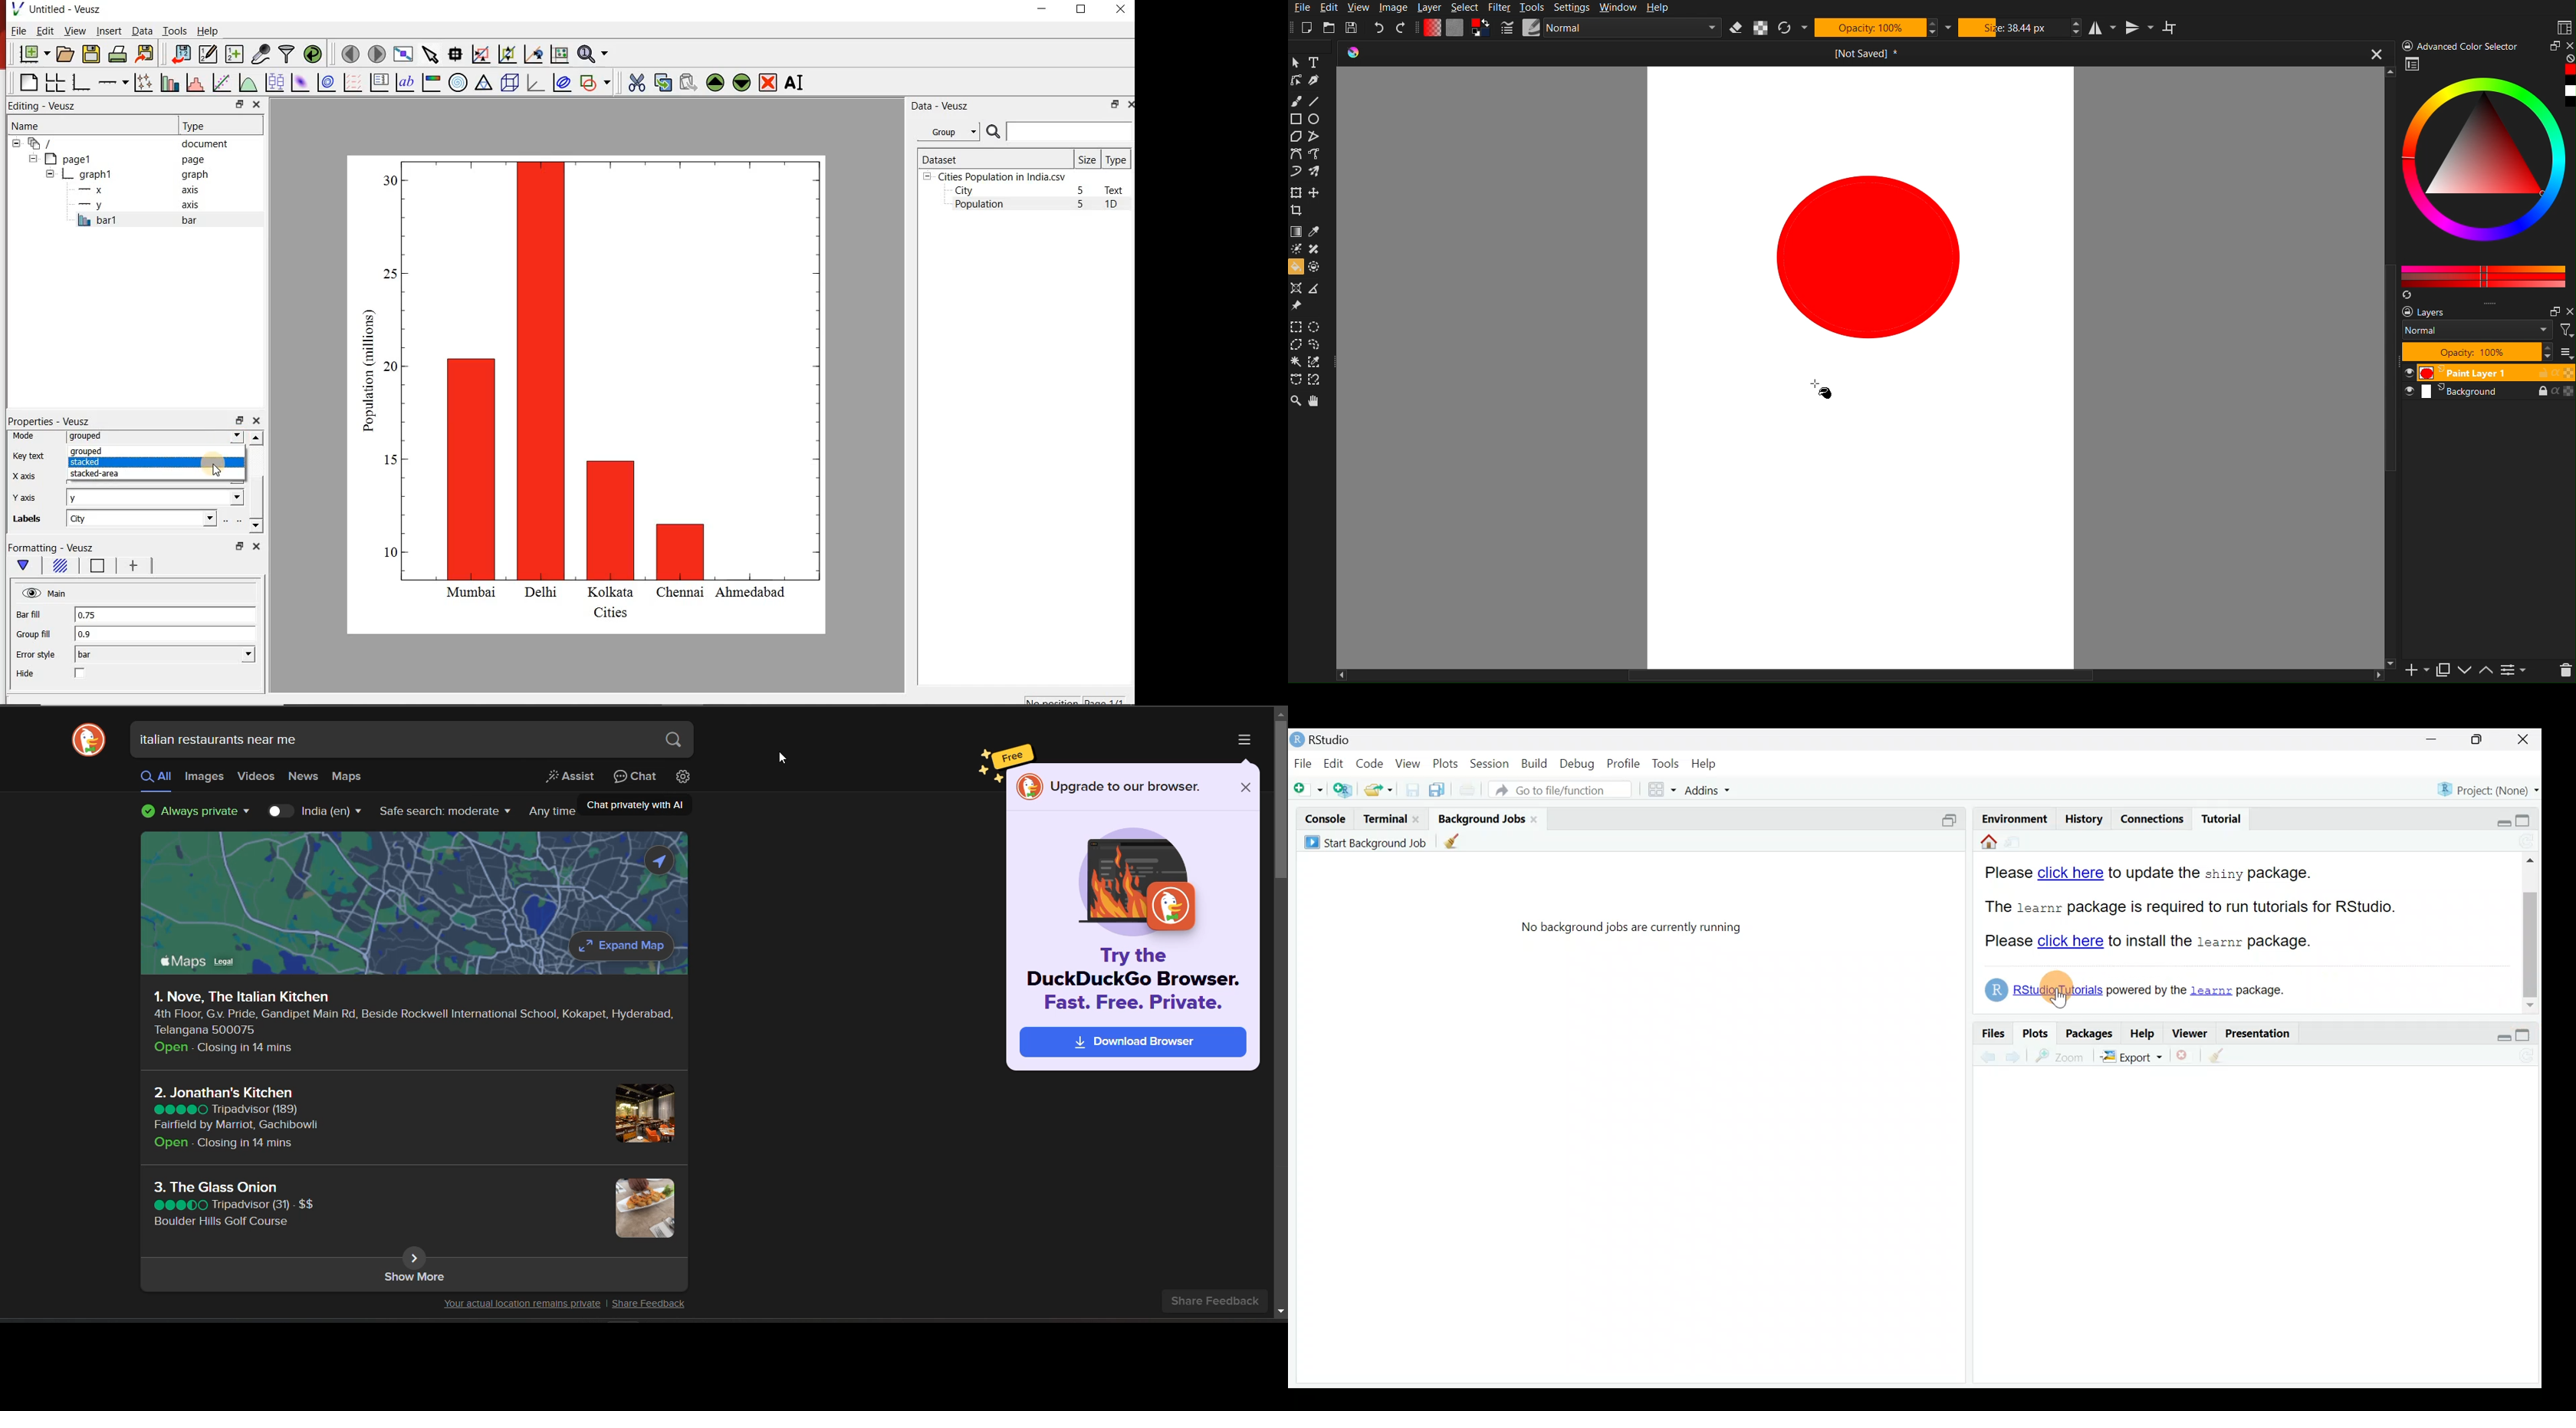  What do you see at coordinates (1379, 788) in the screenshot?
I see `Open an existing file` at bounding box center [1379, 788].